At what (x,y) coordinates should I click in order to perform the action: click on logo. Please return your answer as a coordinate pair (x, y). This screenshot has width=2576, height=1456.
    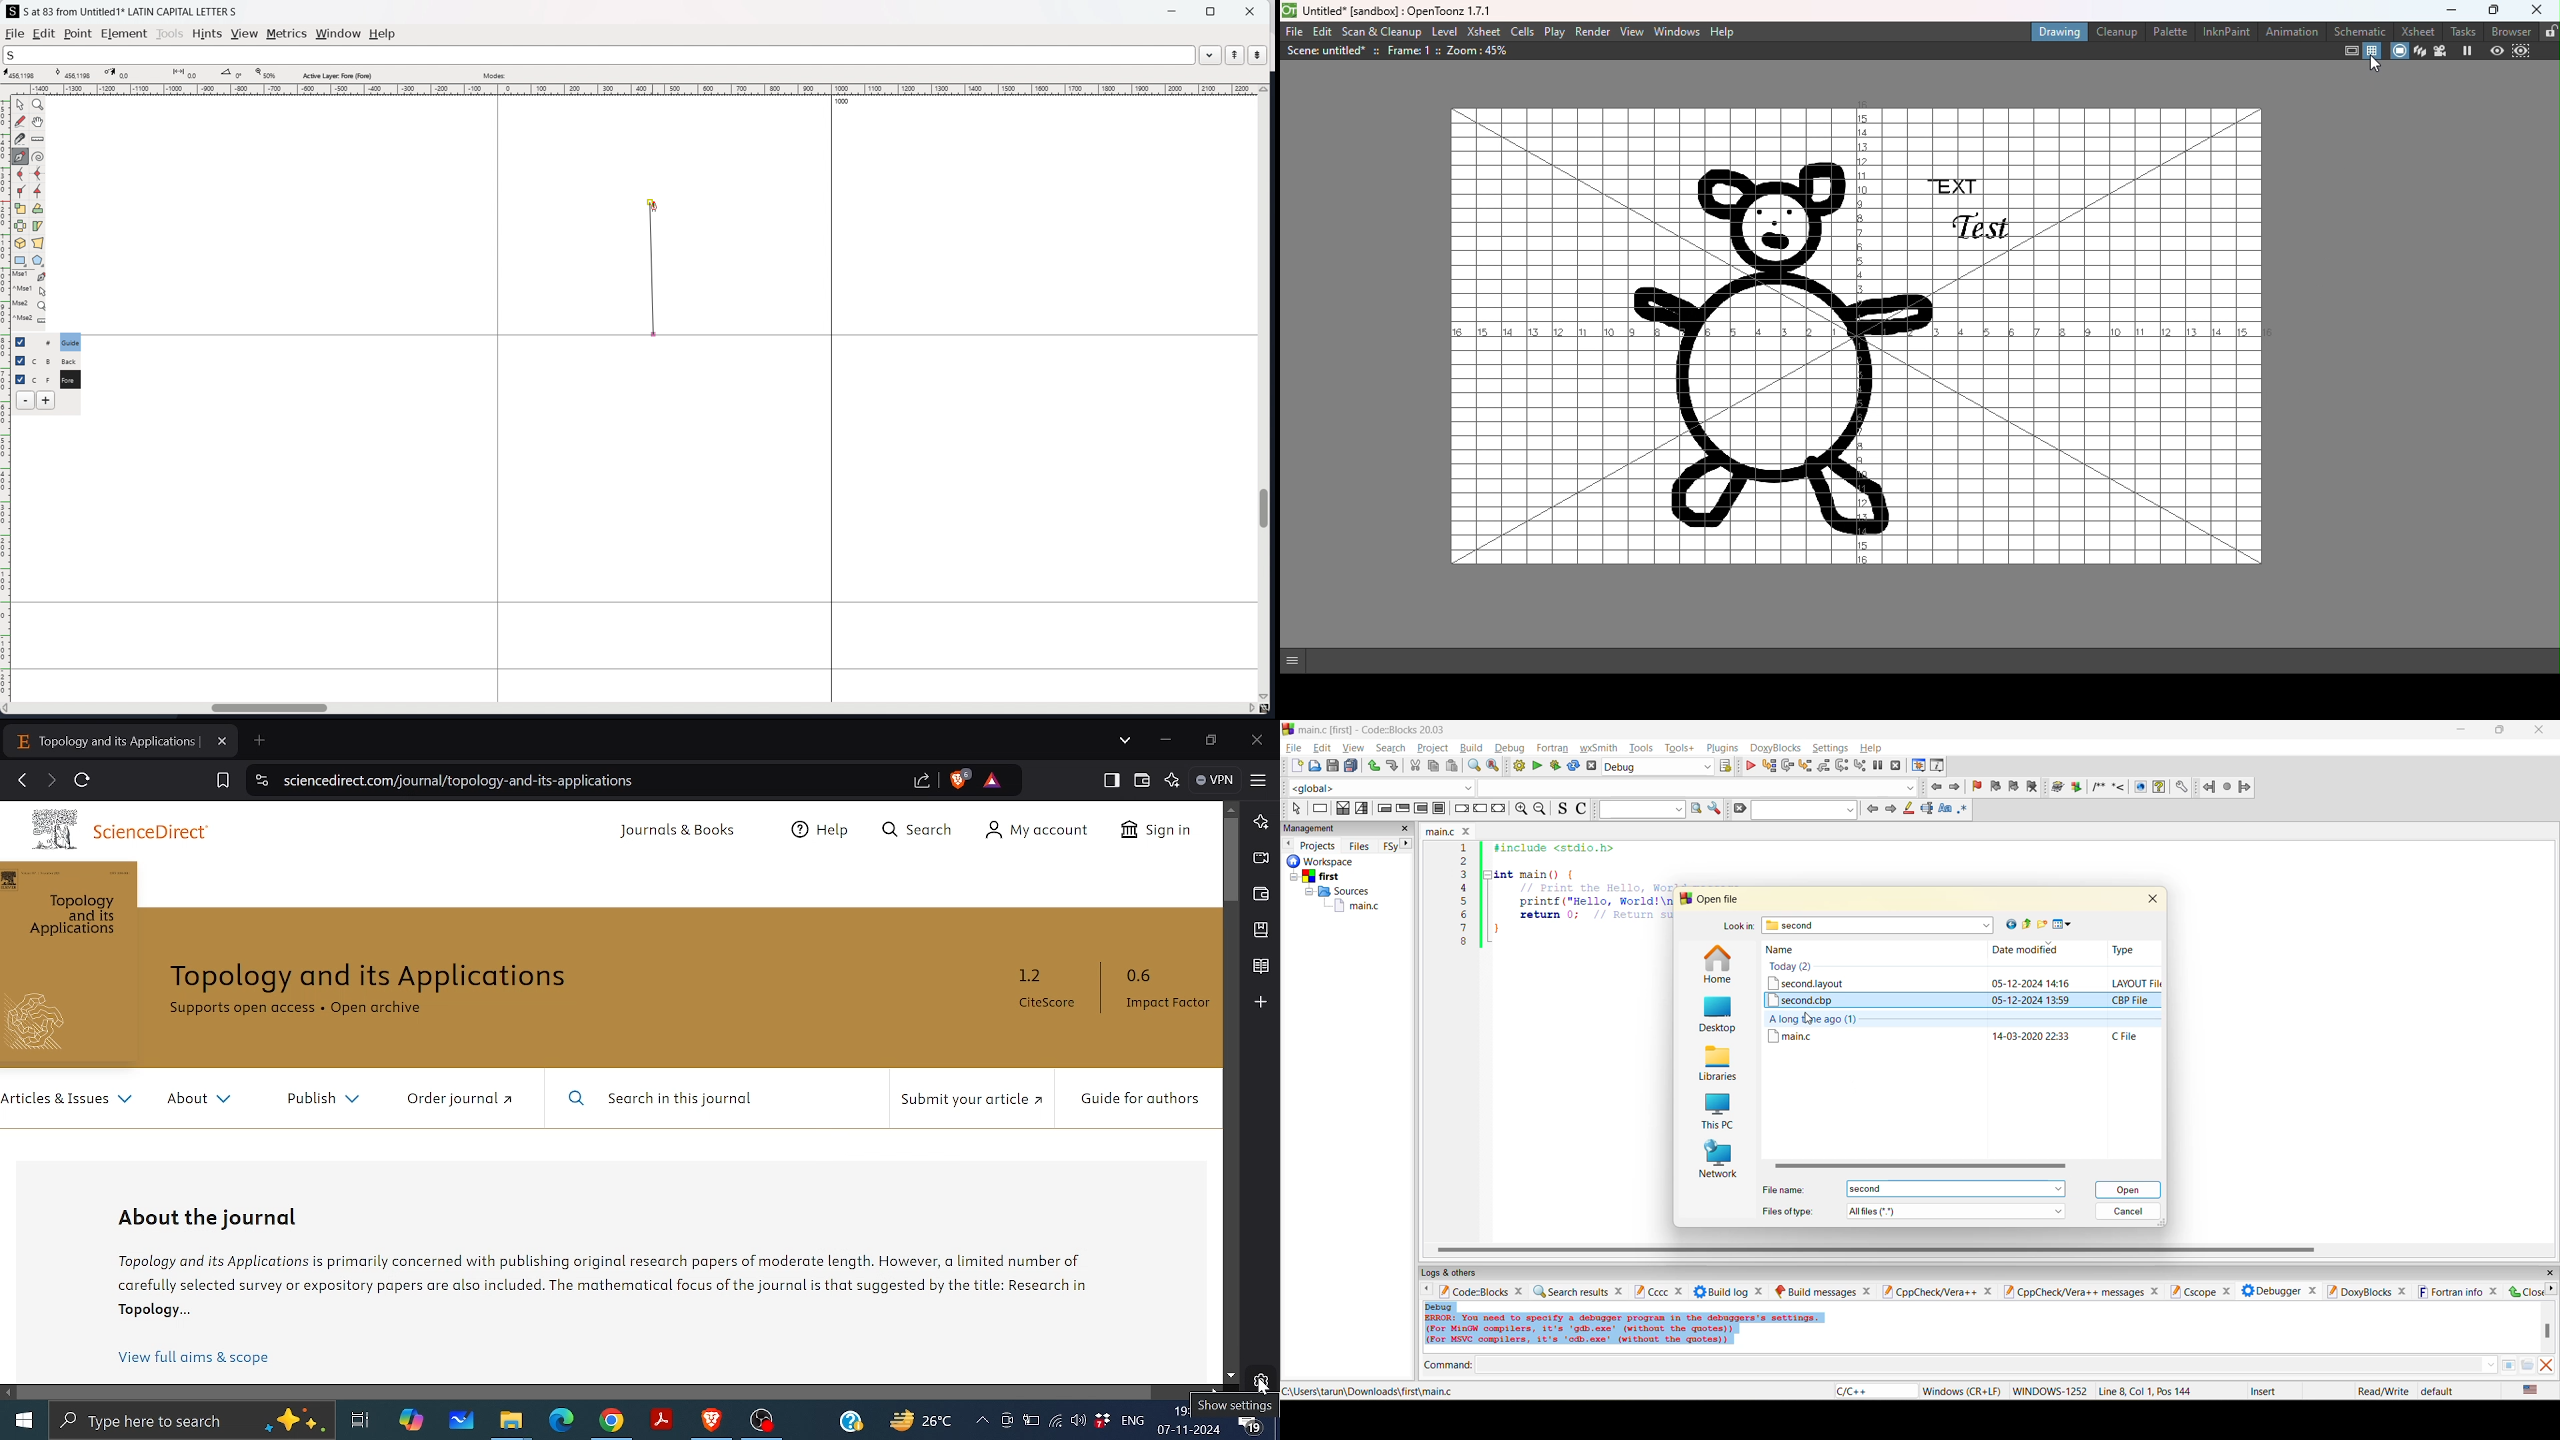
    Looking at the image, I should click on (1288, 728).